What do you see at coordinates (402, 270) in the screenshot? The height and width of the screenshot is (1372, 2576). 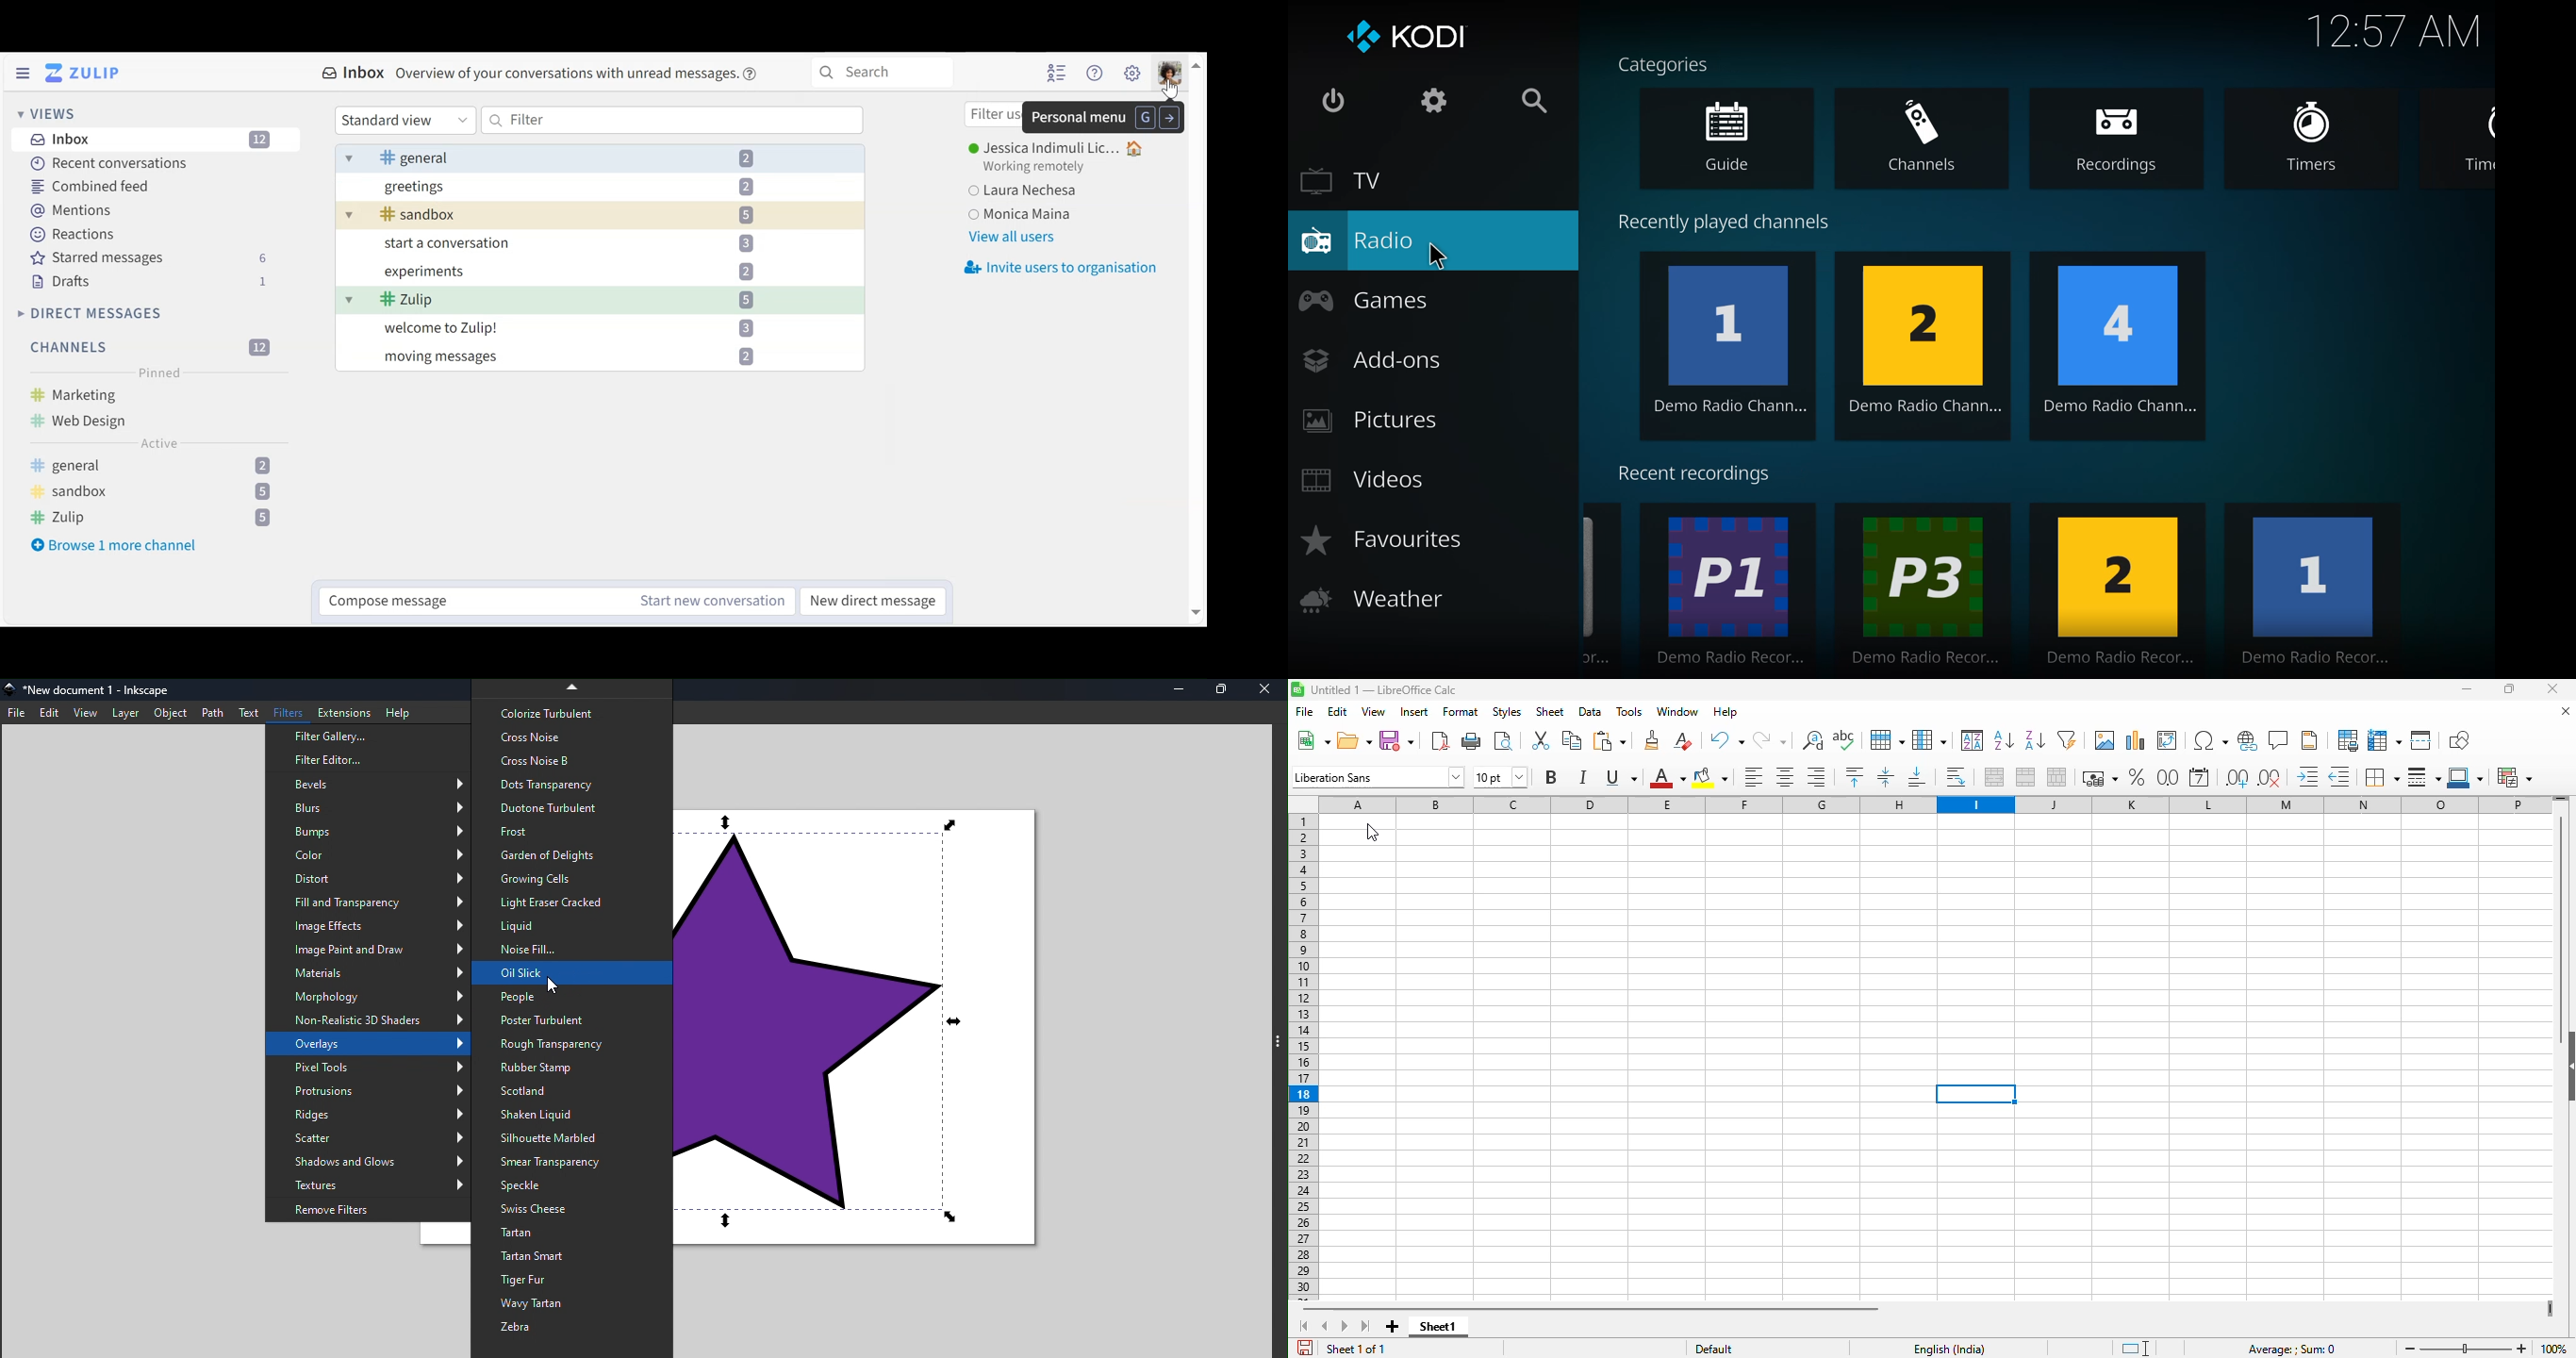 I see `experiments` at bounding box center [402, 270].